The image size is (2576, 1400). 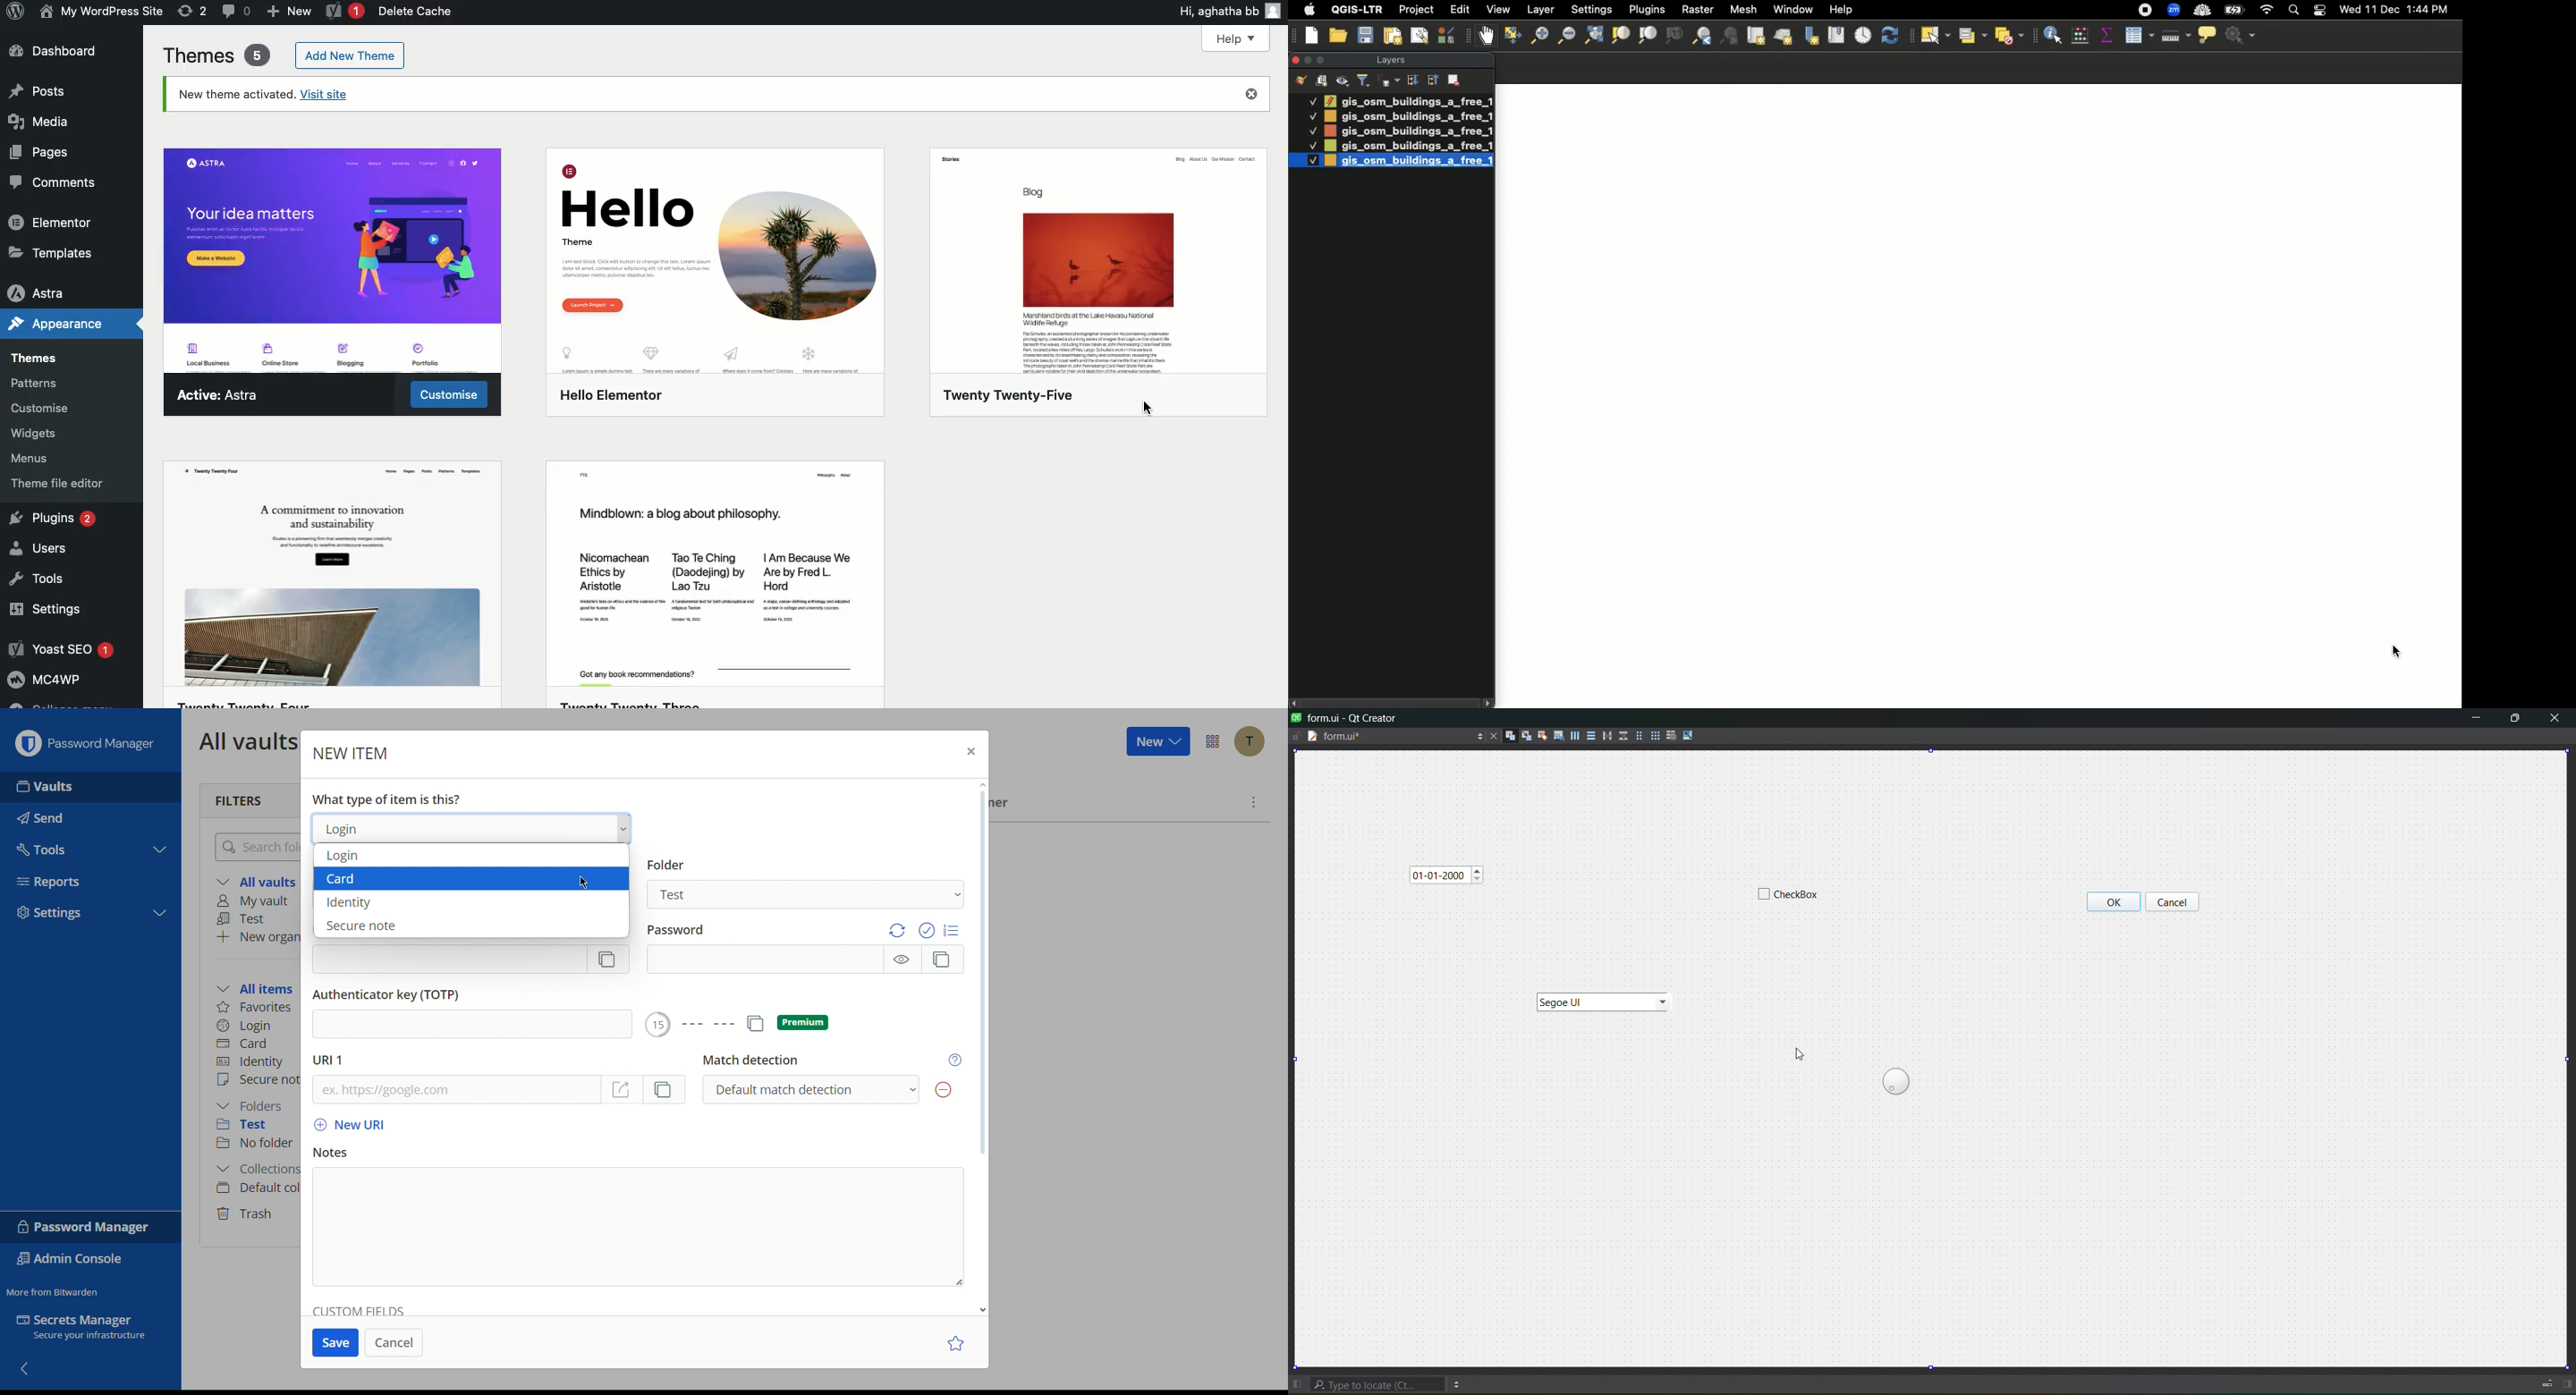 I want to click on horizontal, so click(x=1571, y=738).